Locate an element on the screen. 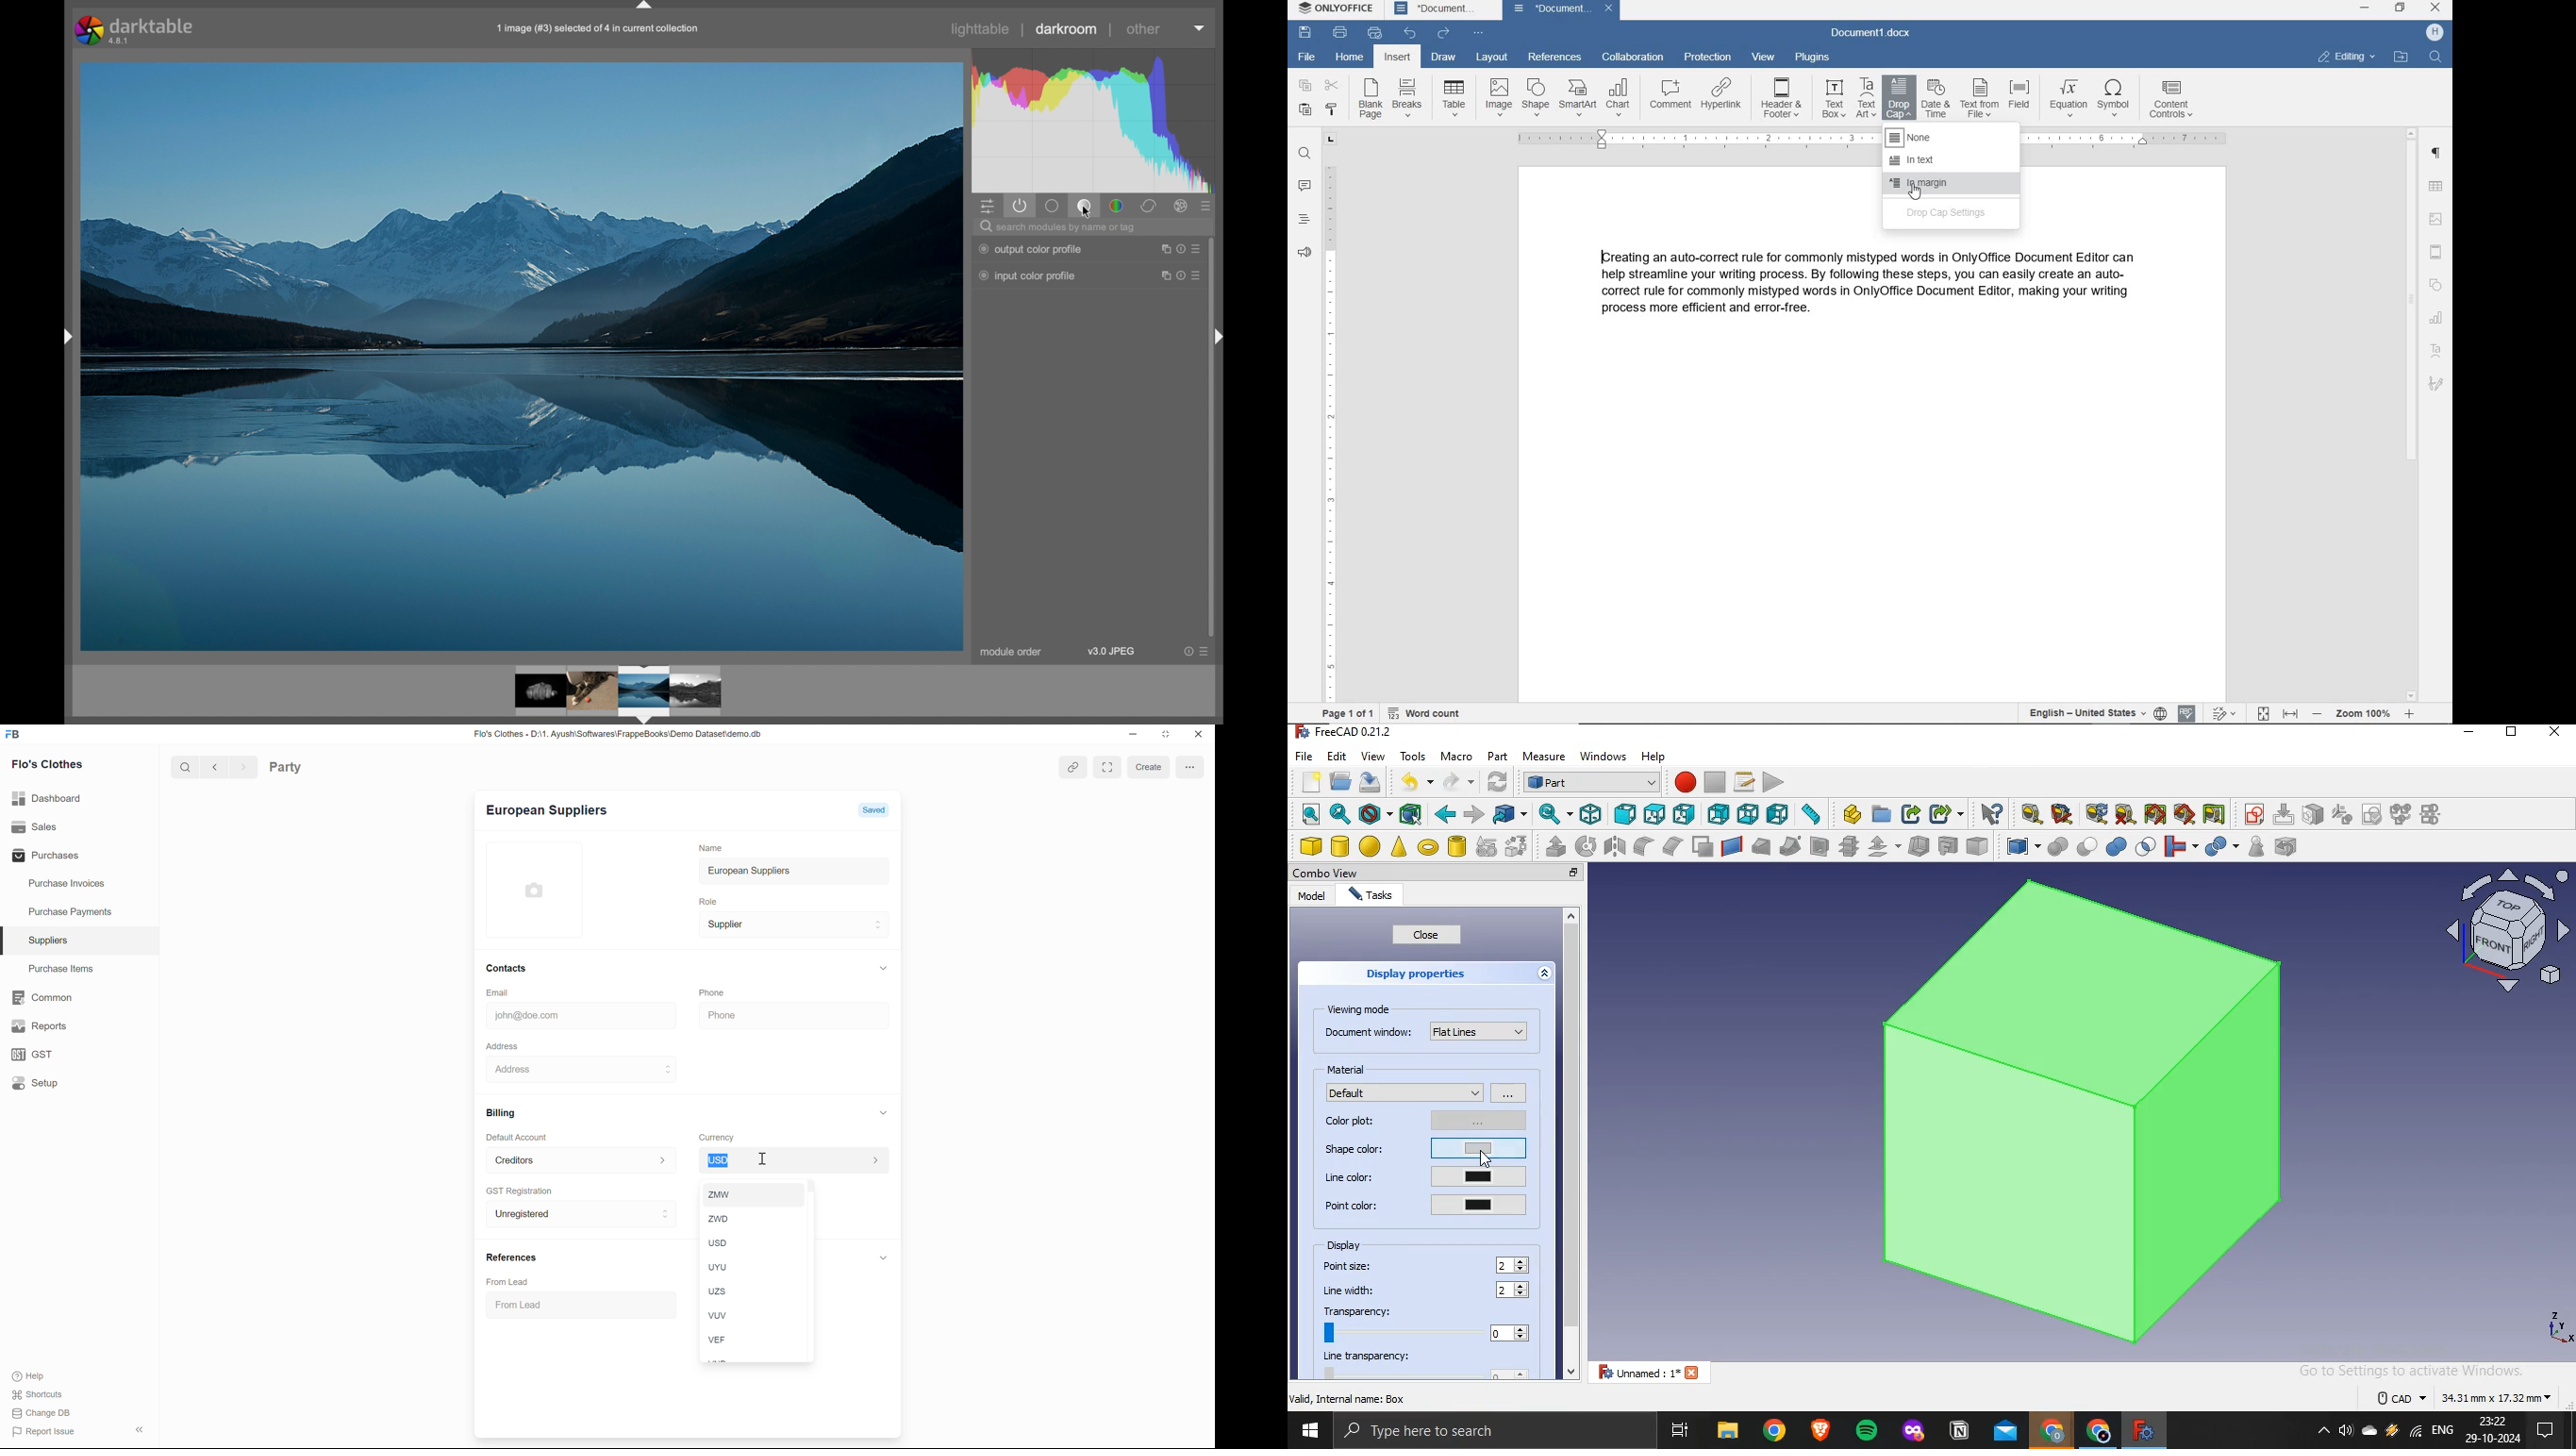  color plot is located at coordinates (1428, 1119).